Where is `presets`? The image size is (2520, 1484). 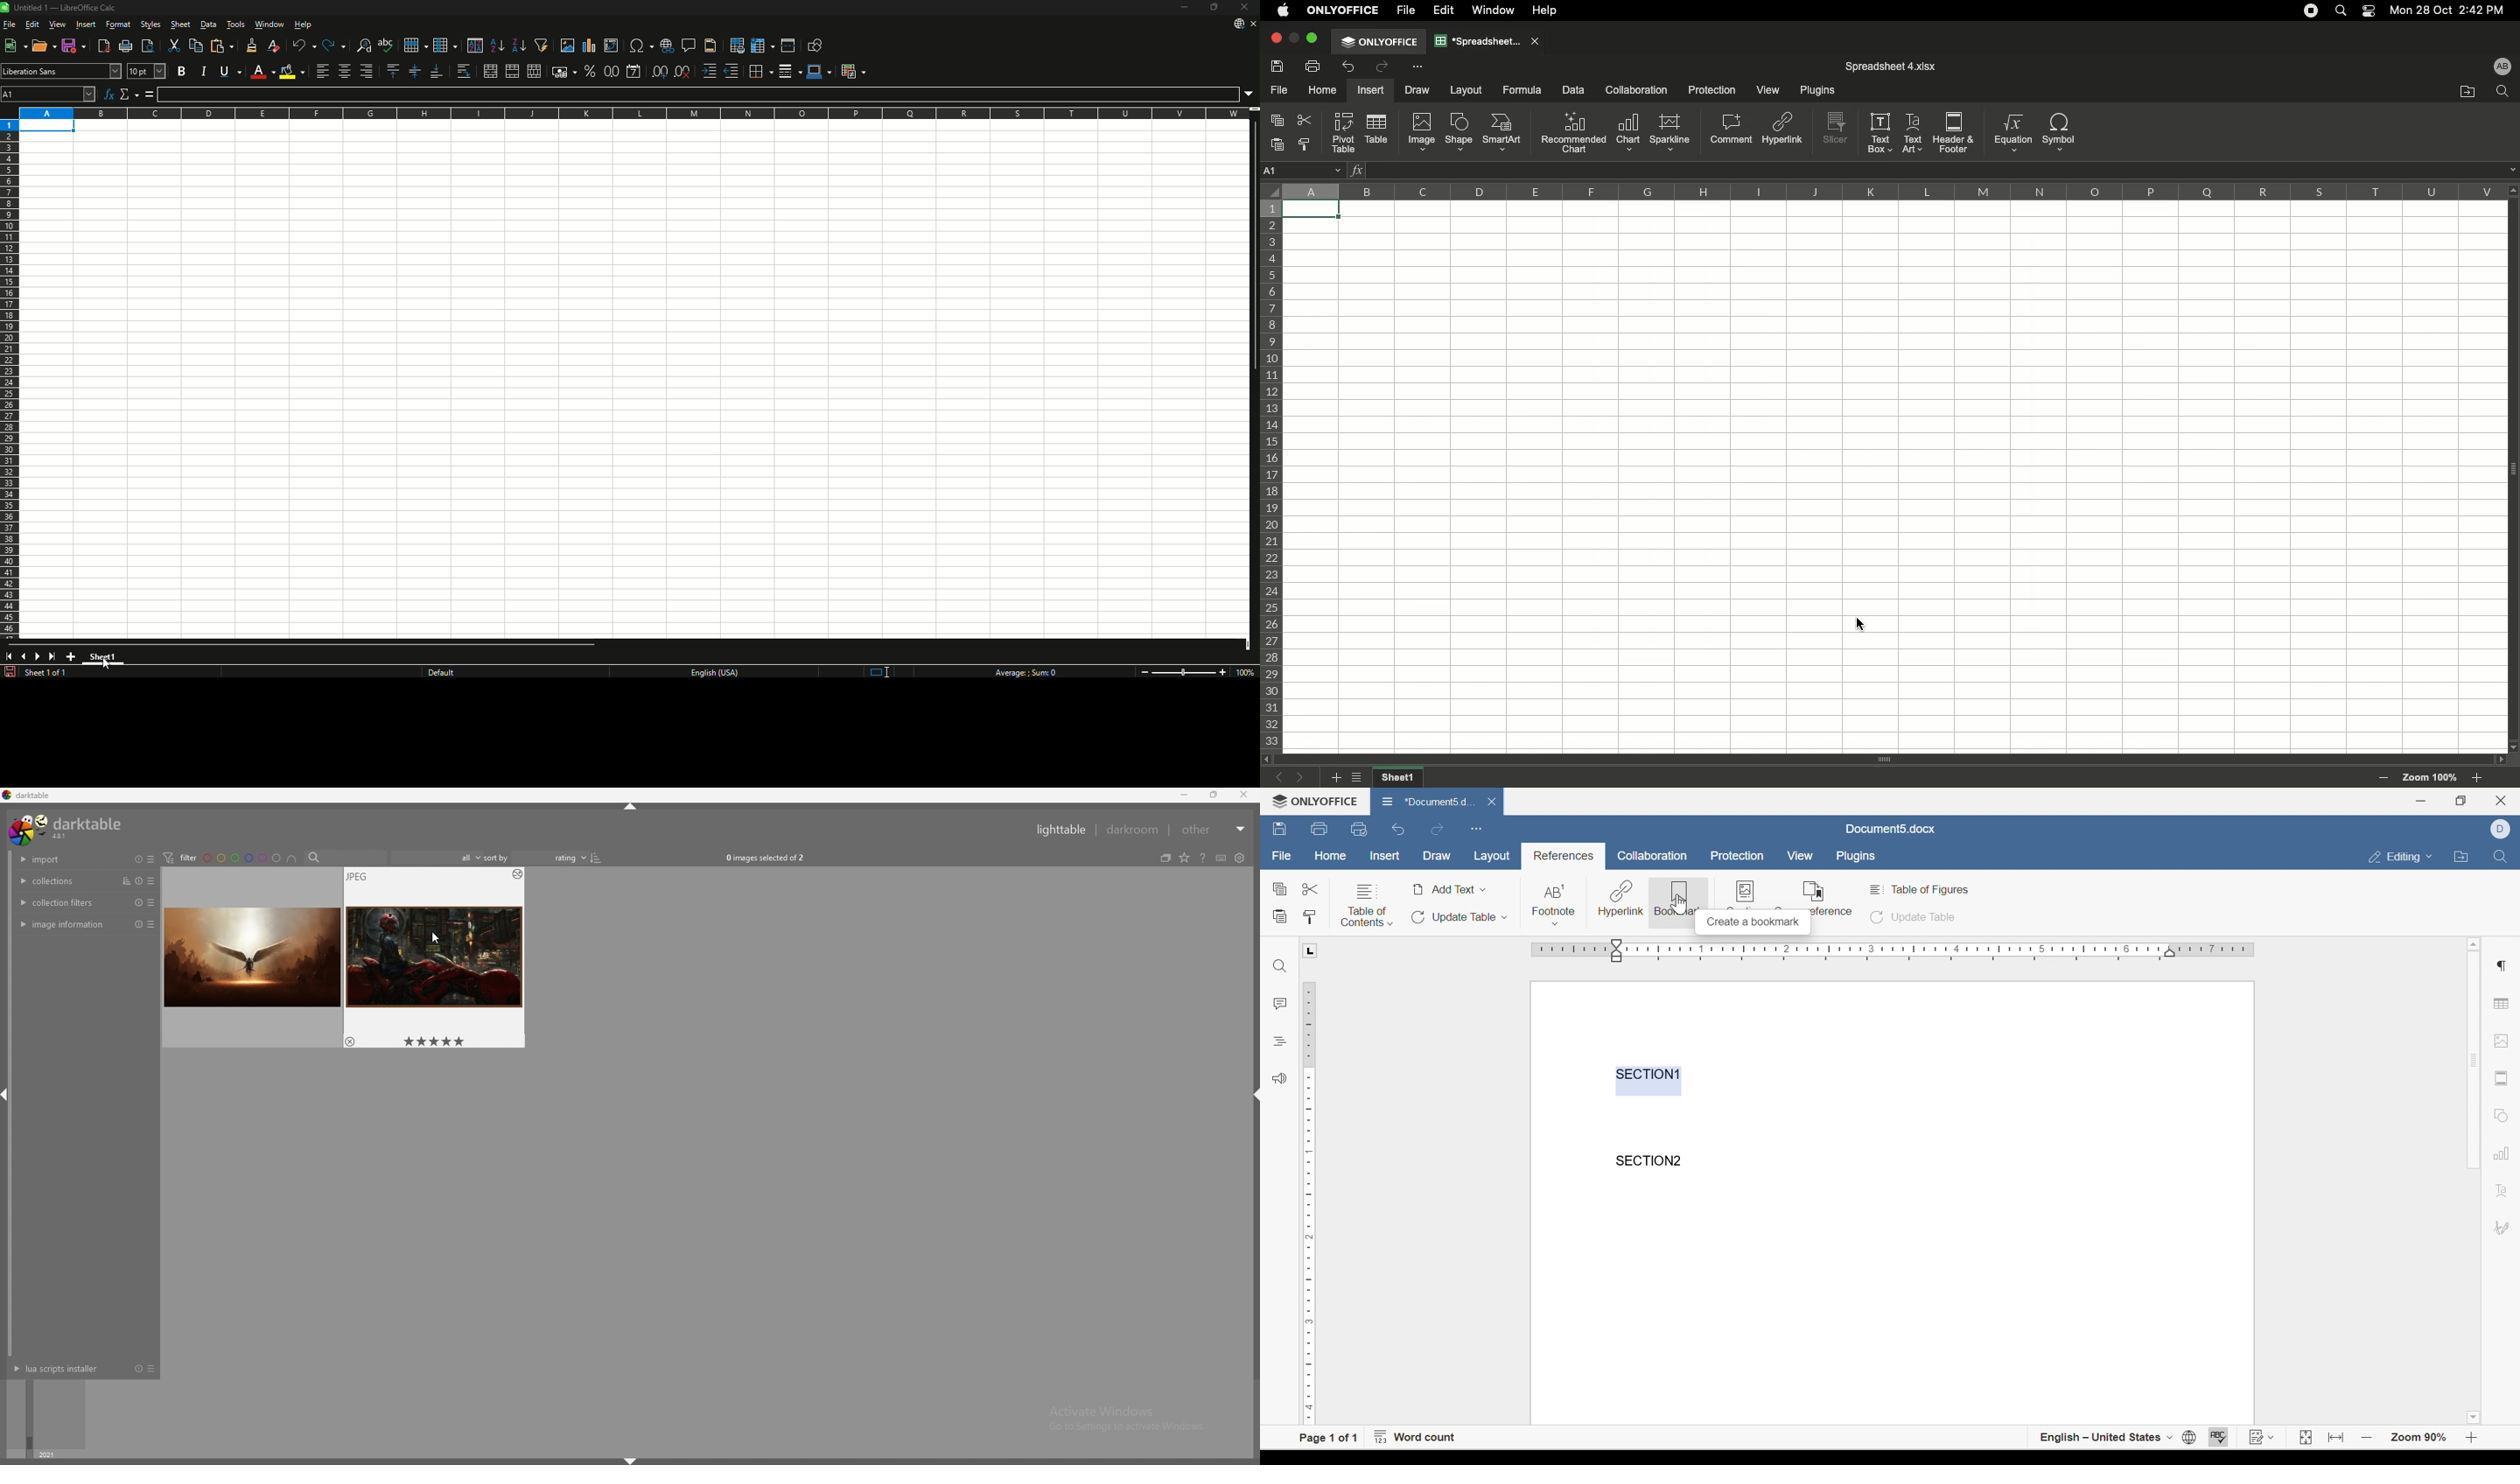 presets is located at coordinates (154, 881).